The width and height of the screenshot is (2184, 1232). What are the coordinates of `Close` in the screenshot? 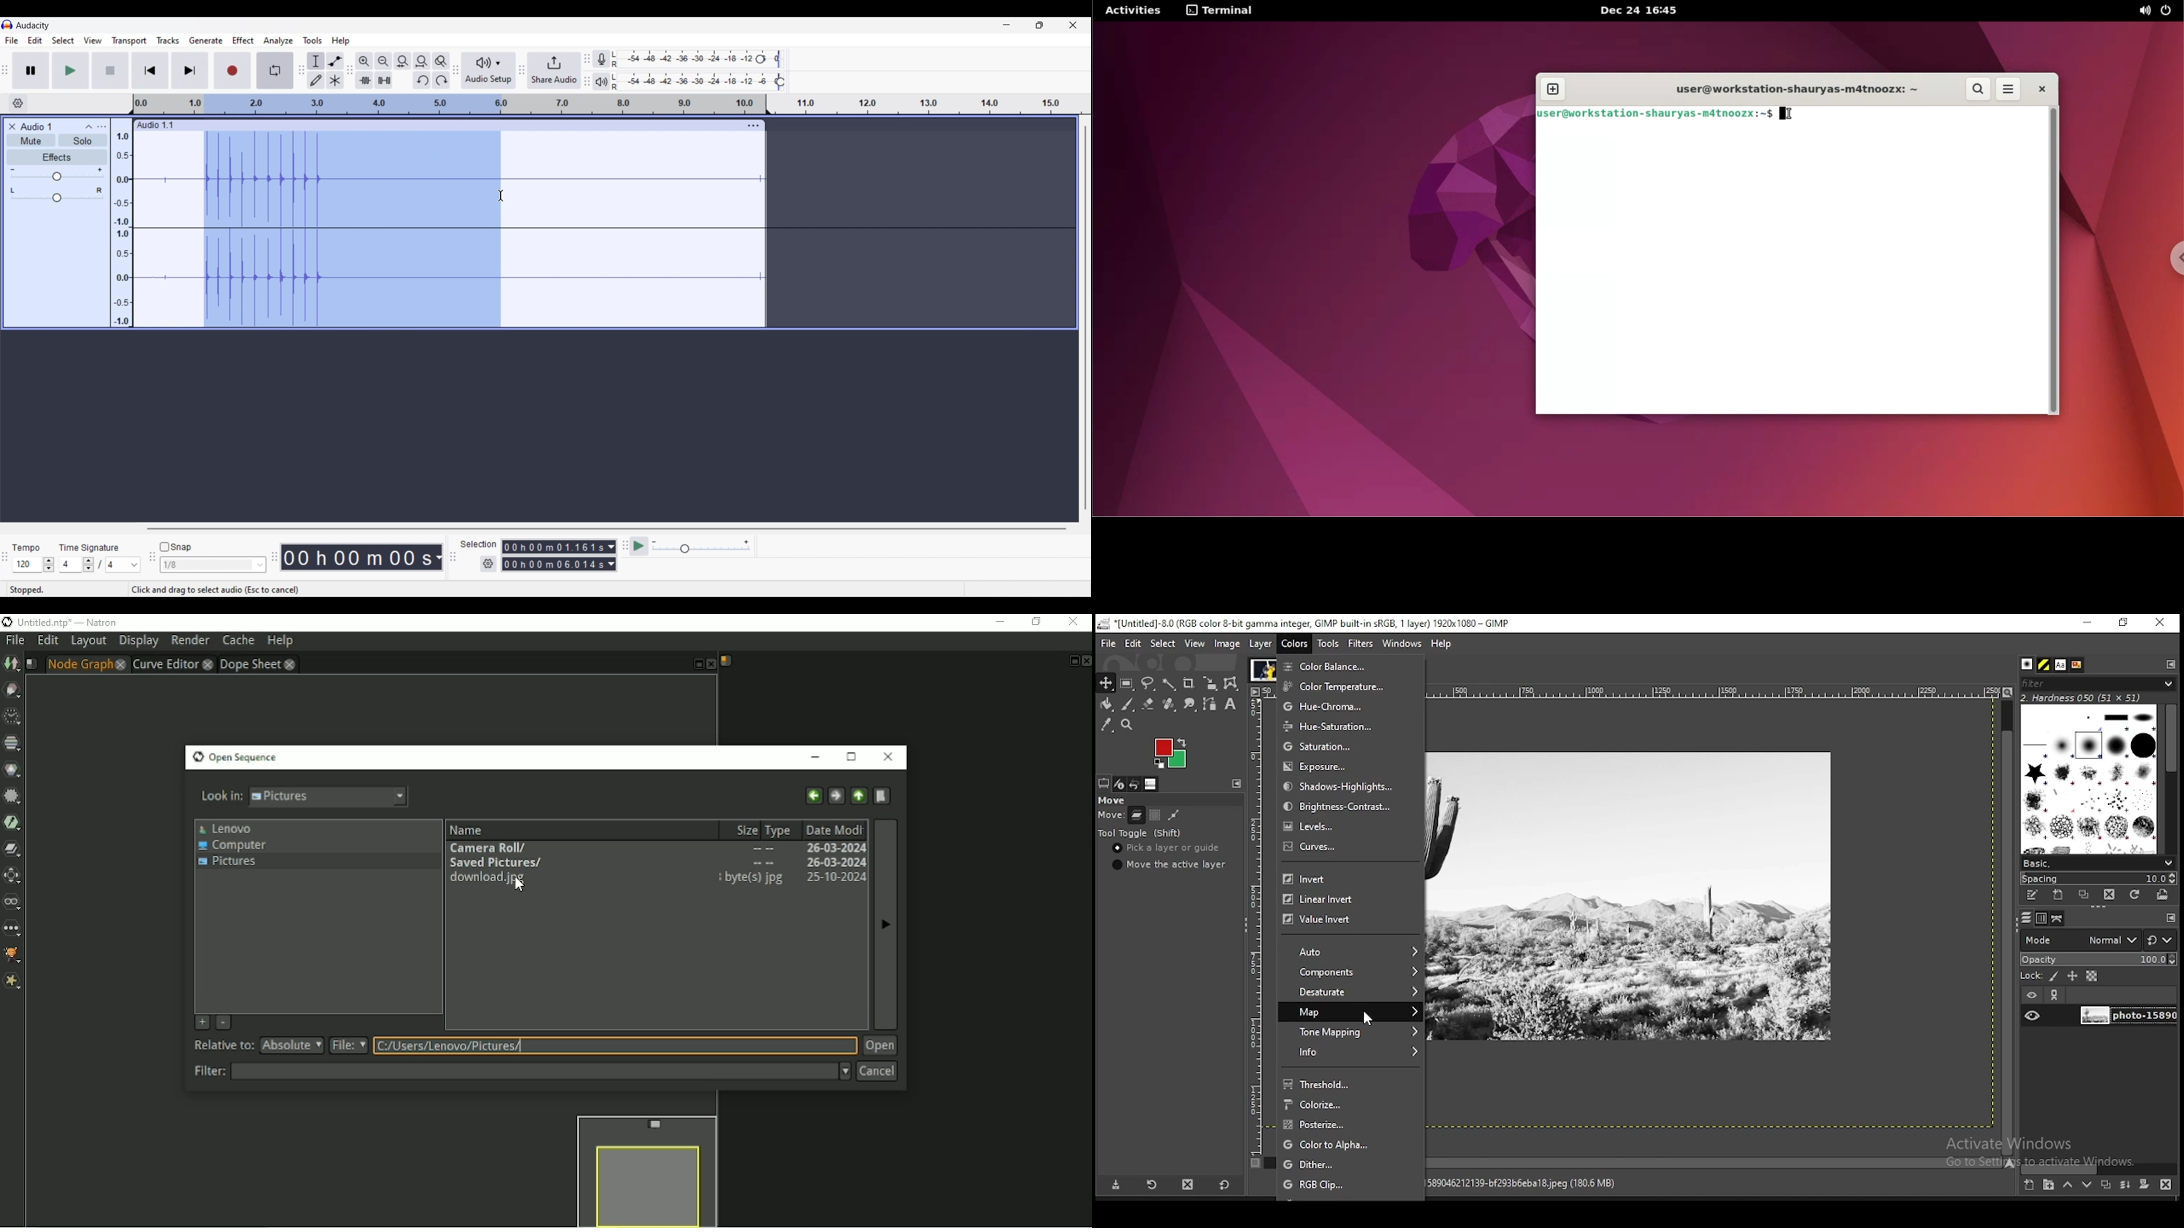 It's located at (12, 127).